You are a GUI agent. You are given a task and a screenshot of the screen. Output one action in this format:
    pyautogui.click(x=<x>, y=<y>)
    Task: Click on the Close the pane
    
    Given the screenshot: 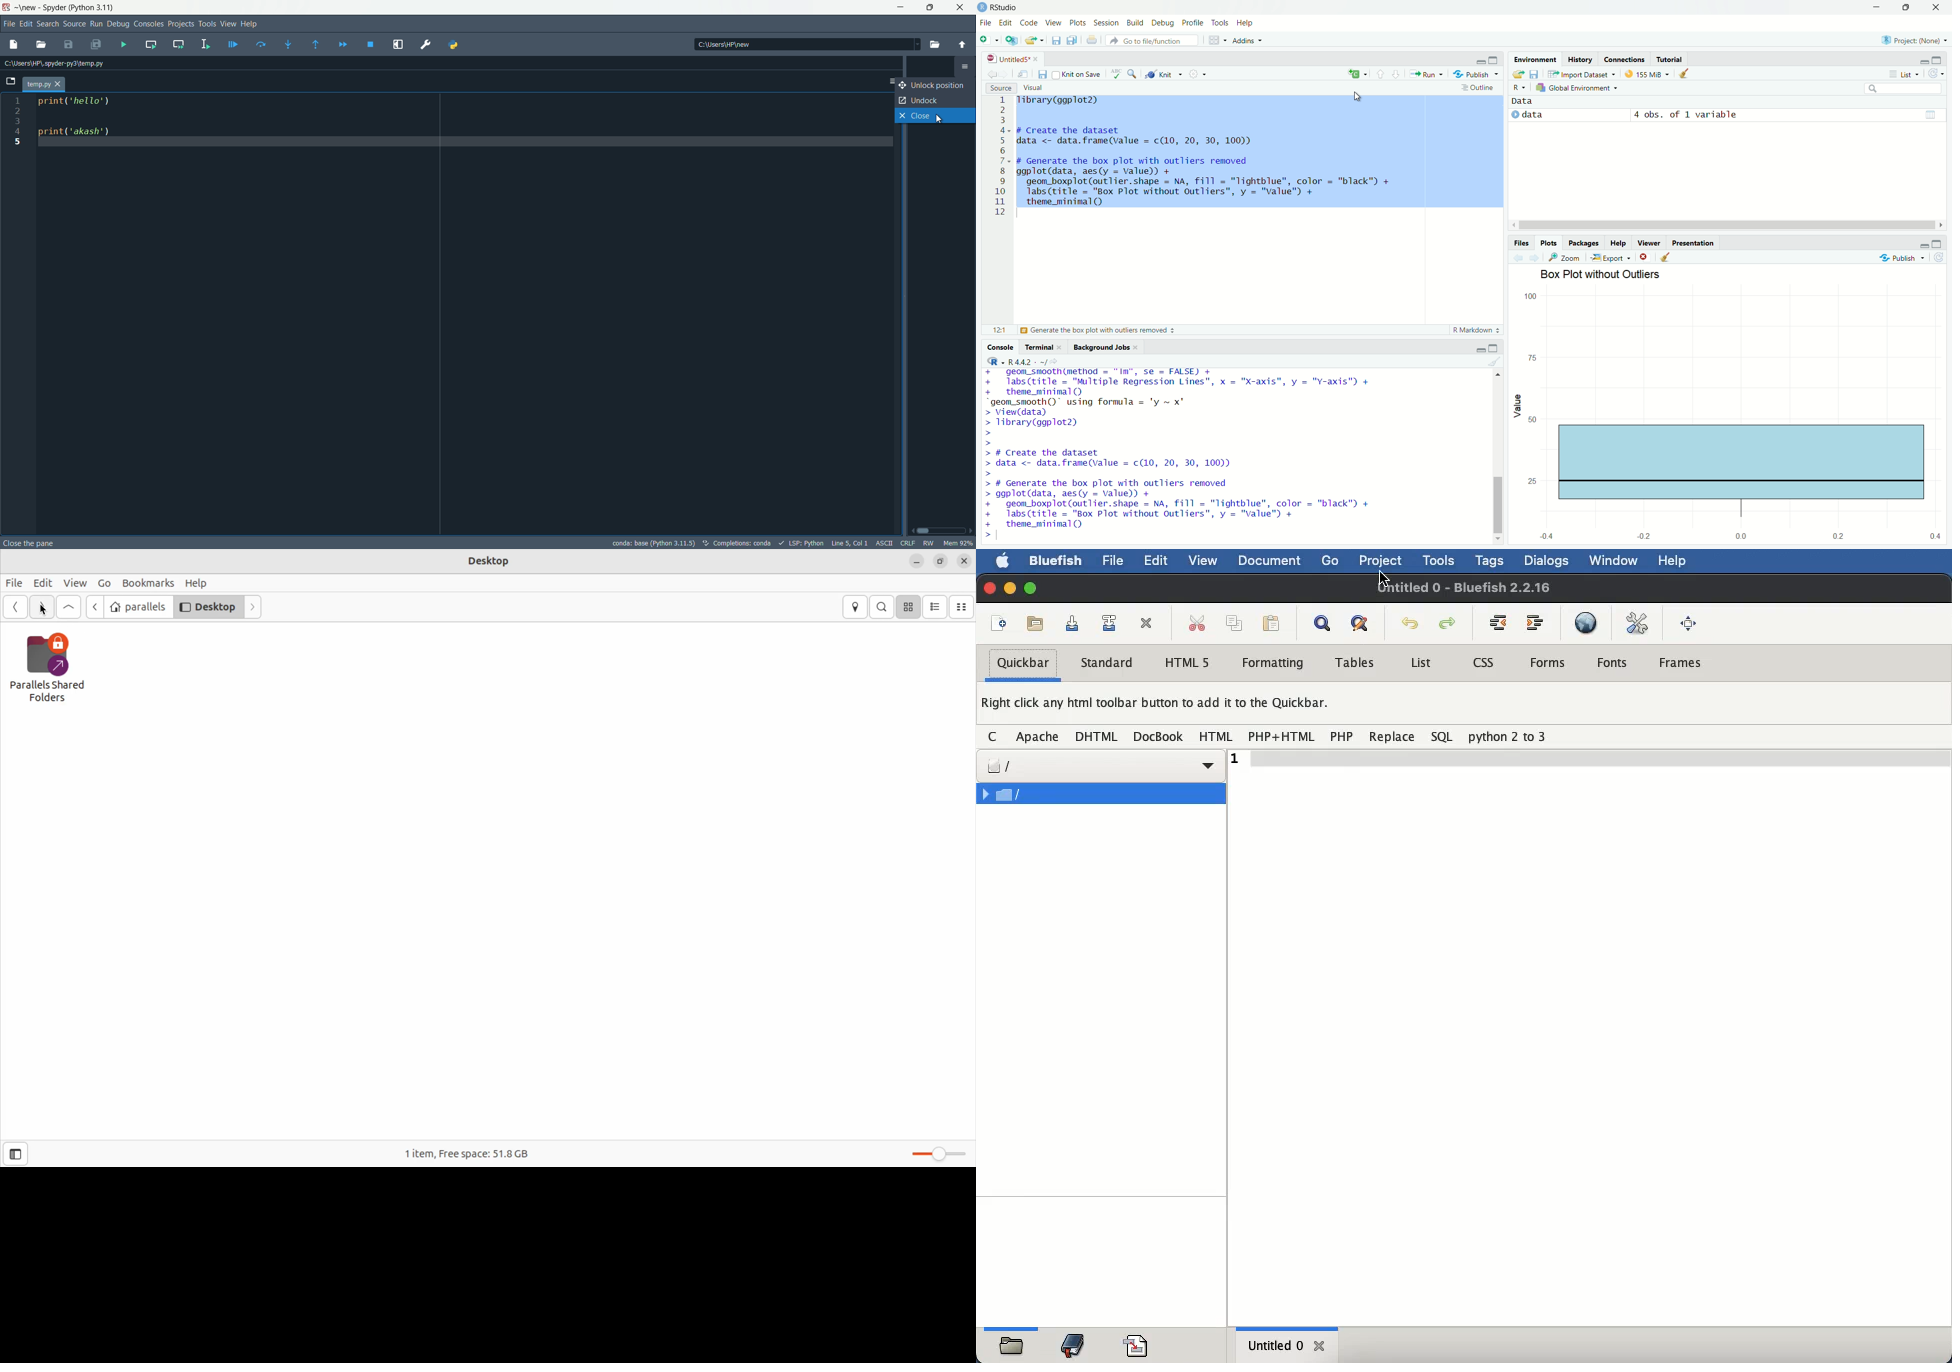 What is the action you would take?
    pyautogui.click(x=31, y=542)
    